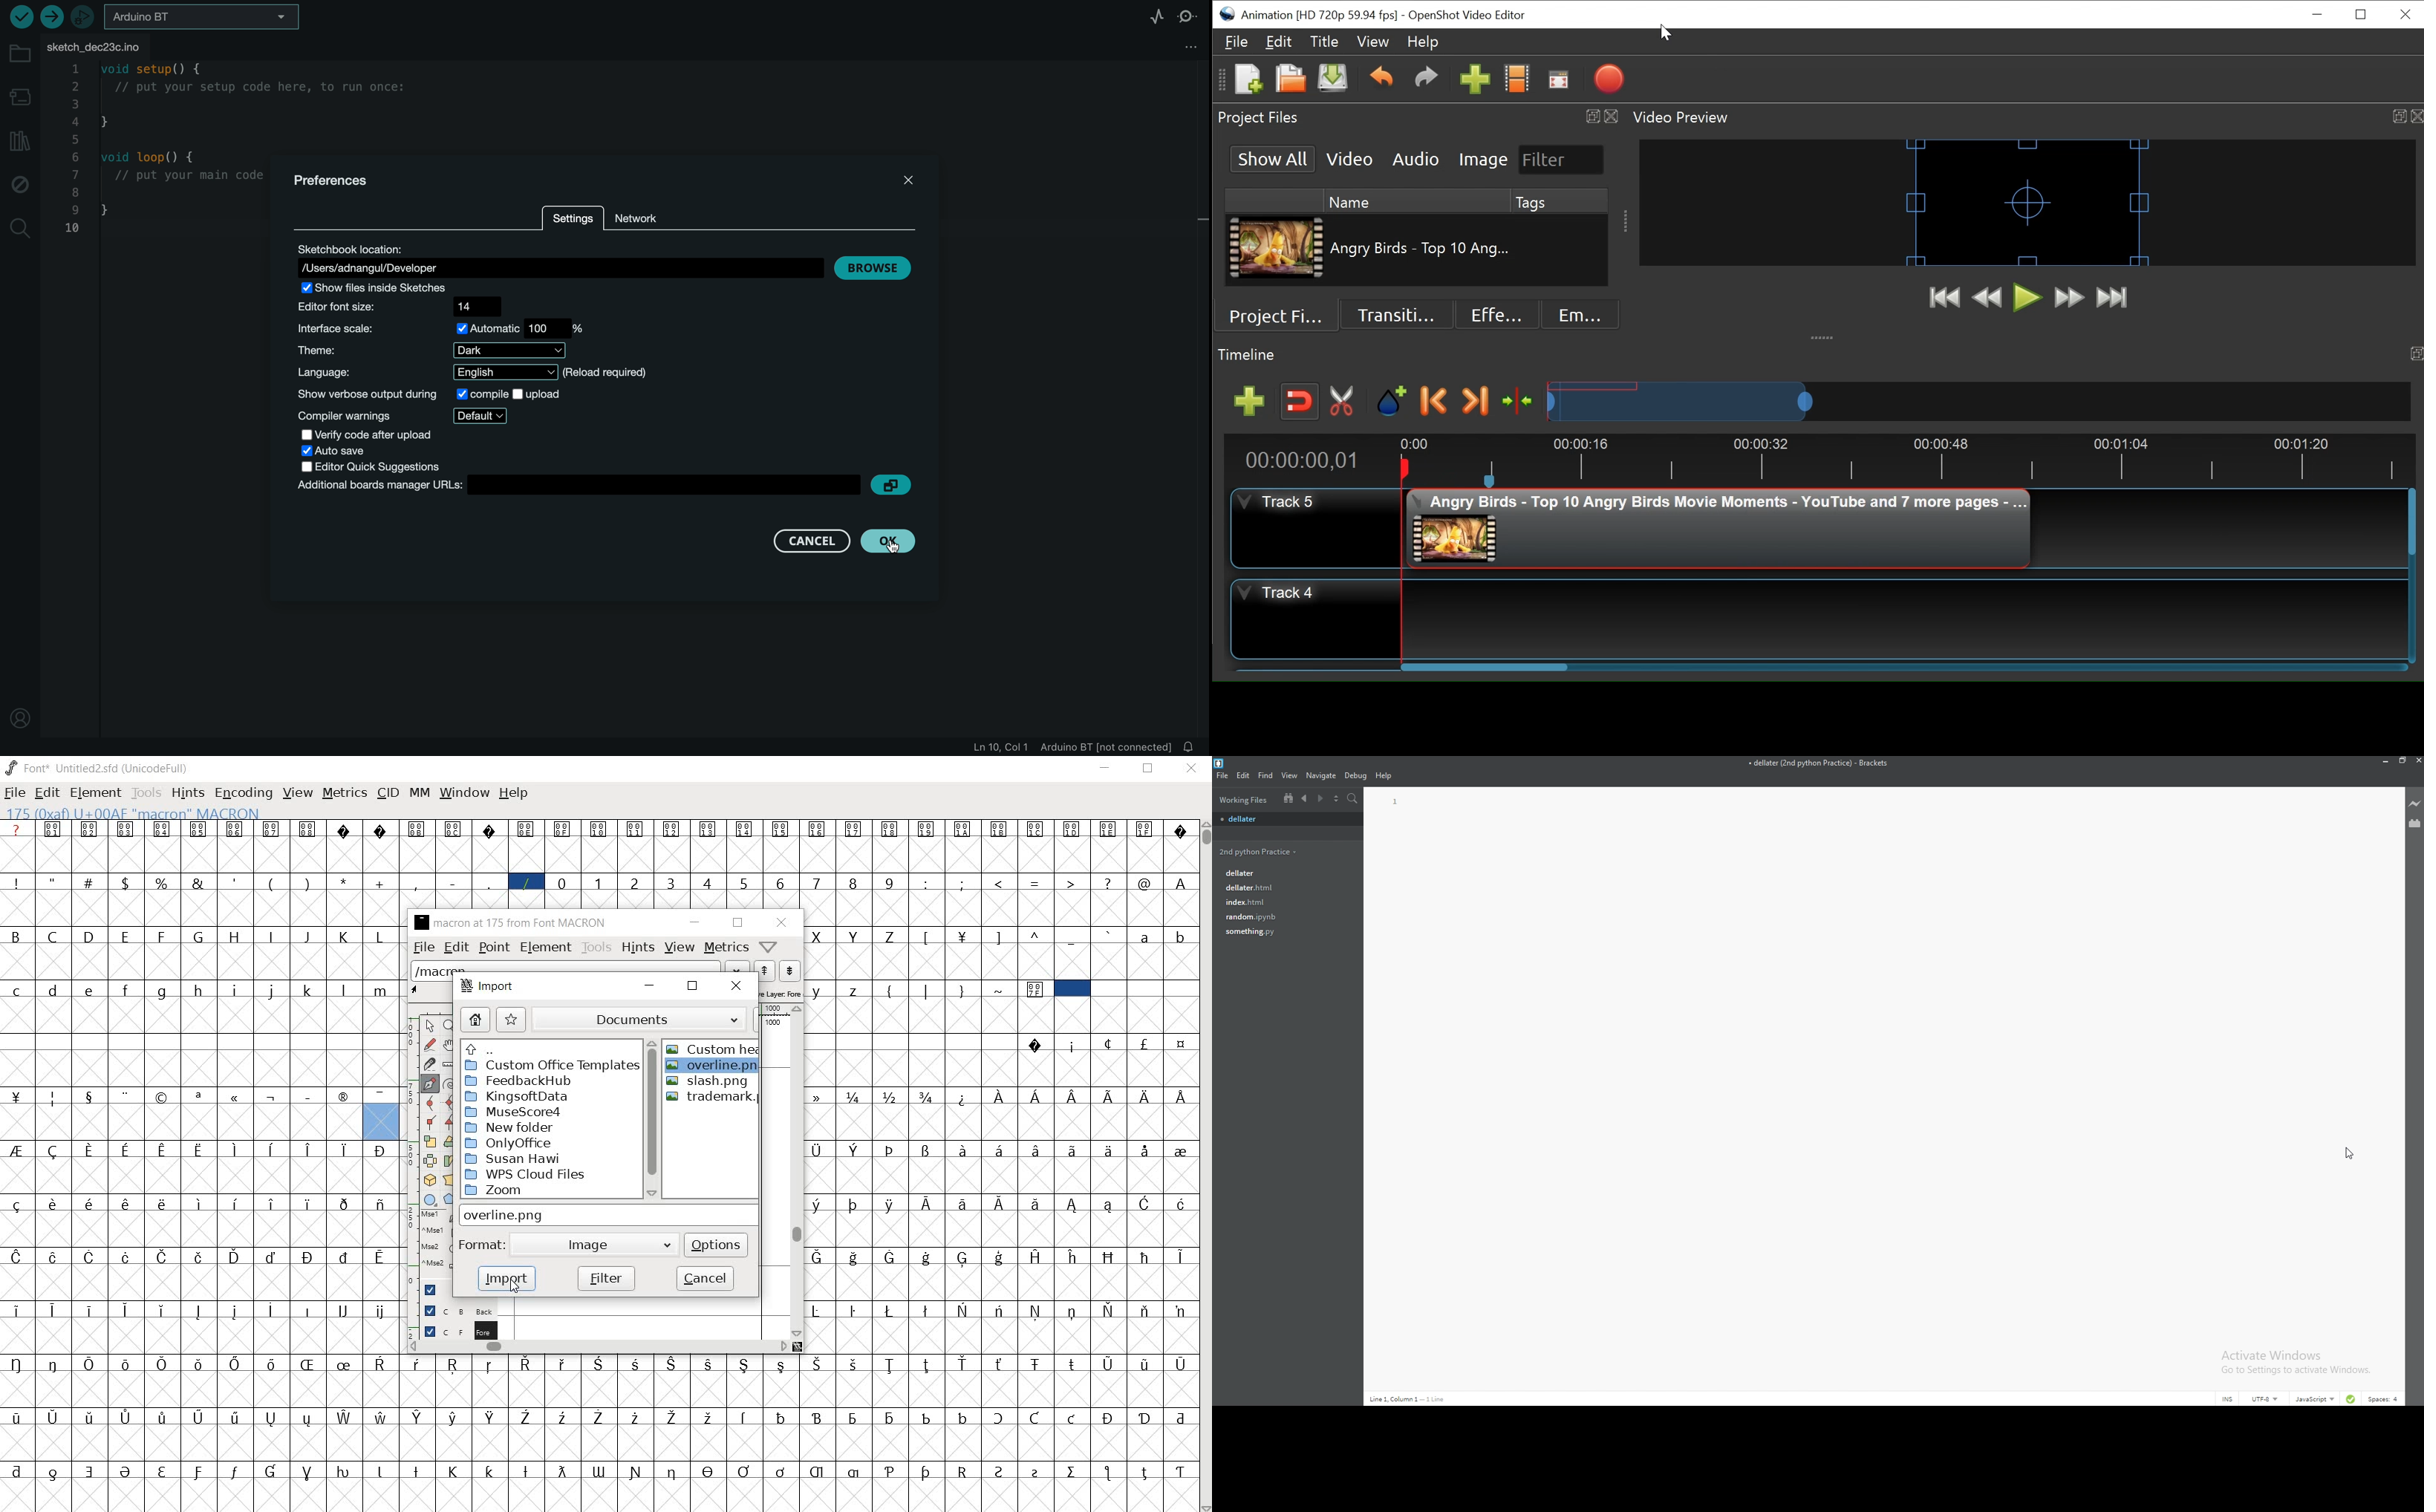 This screenshot has height=1512, width=2436. I want to click on Zoom Slider, so click(1980, 402).